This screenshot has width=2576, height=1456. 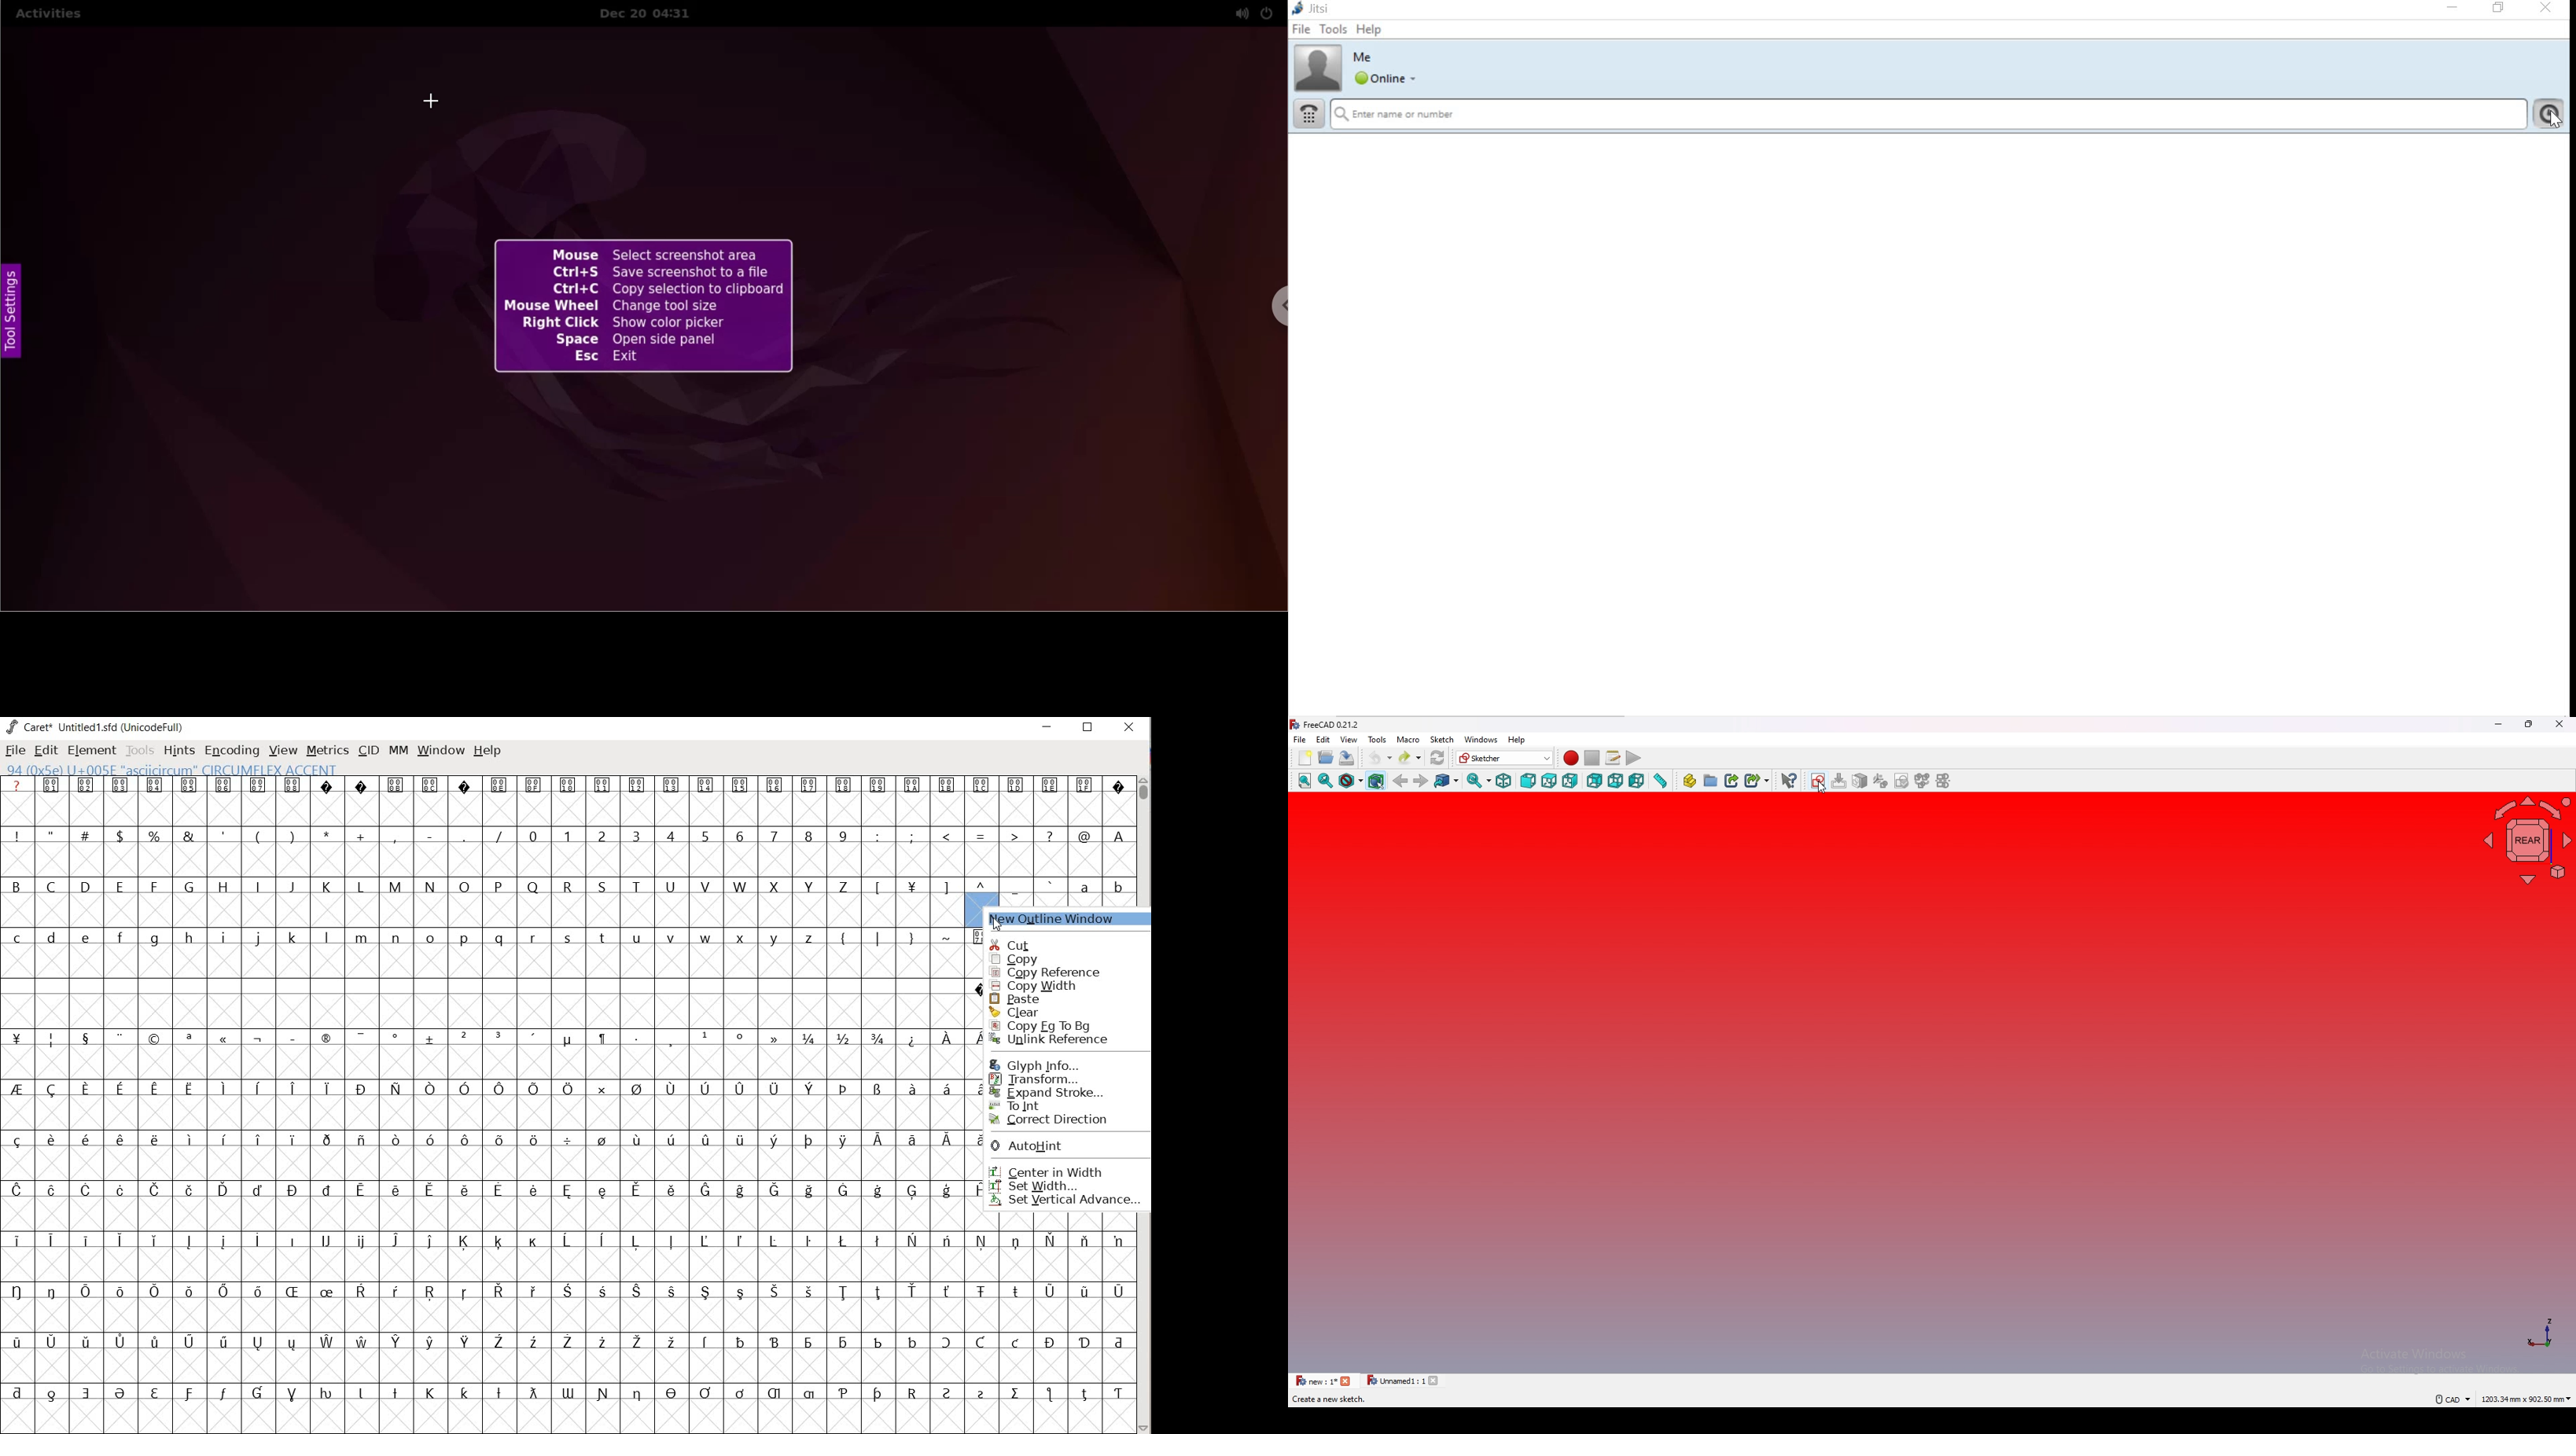 I want to click on MINIMIZE, so click(x=1048, y=726).